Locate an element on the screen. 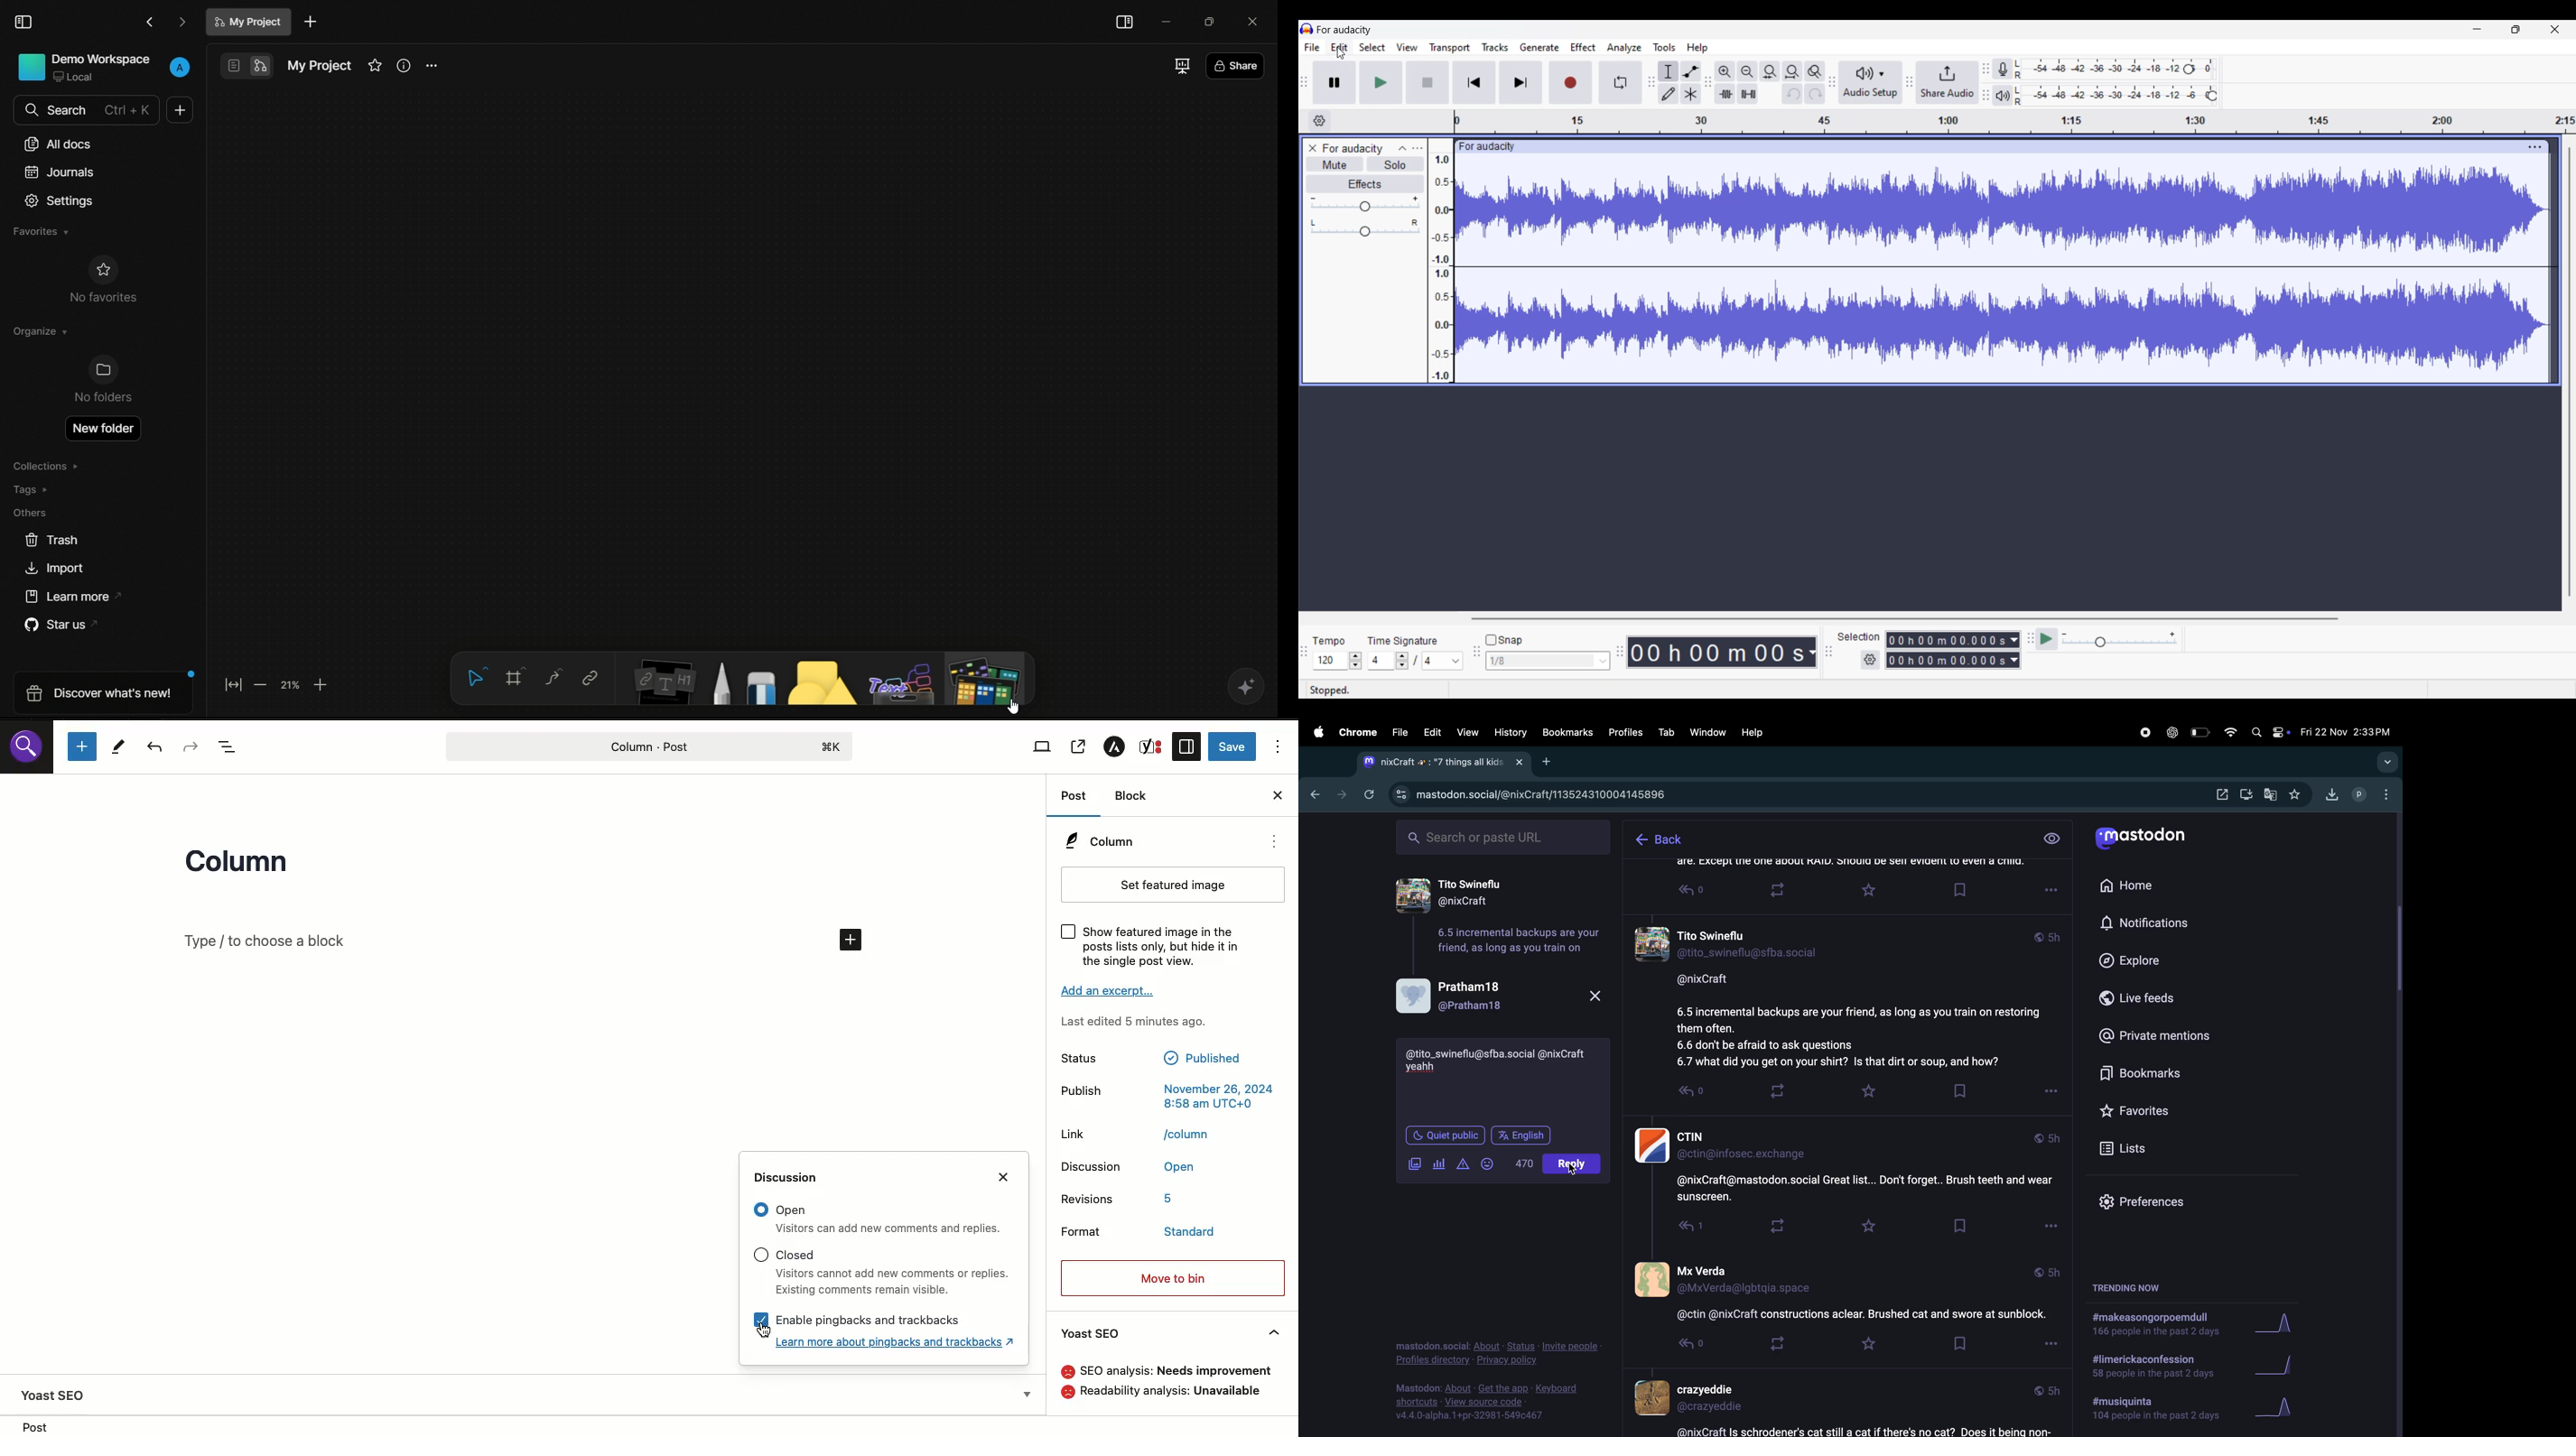 The image size is (2576, 1456). tab is located at coordinates (1666, 732).